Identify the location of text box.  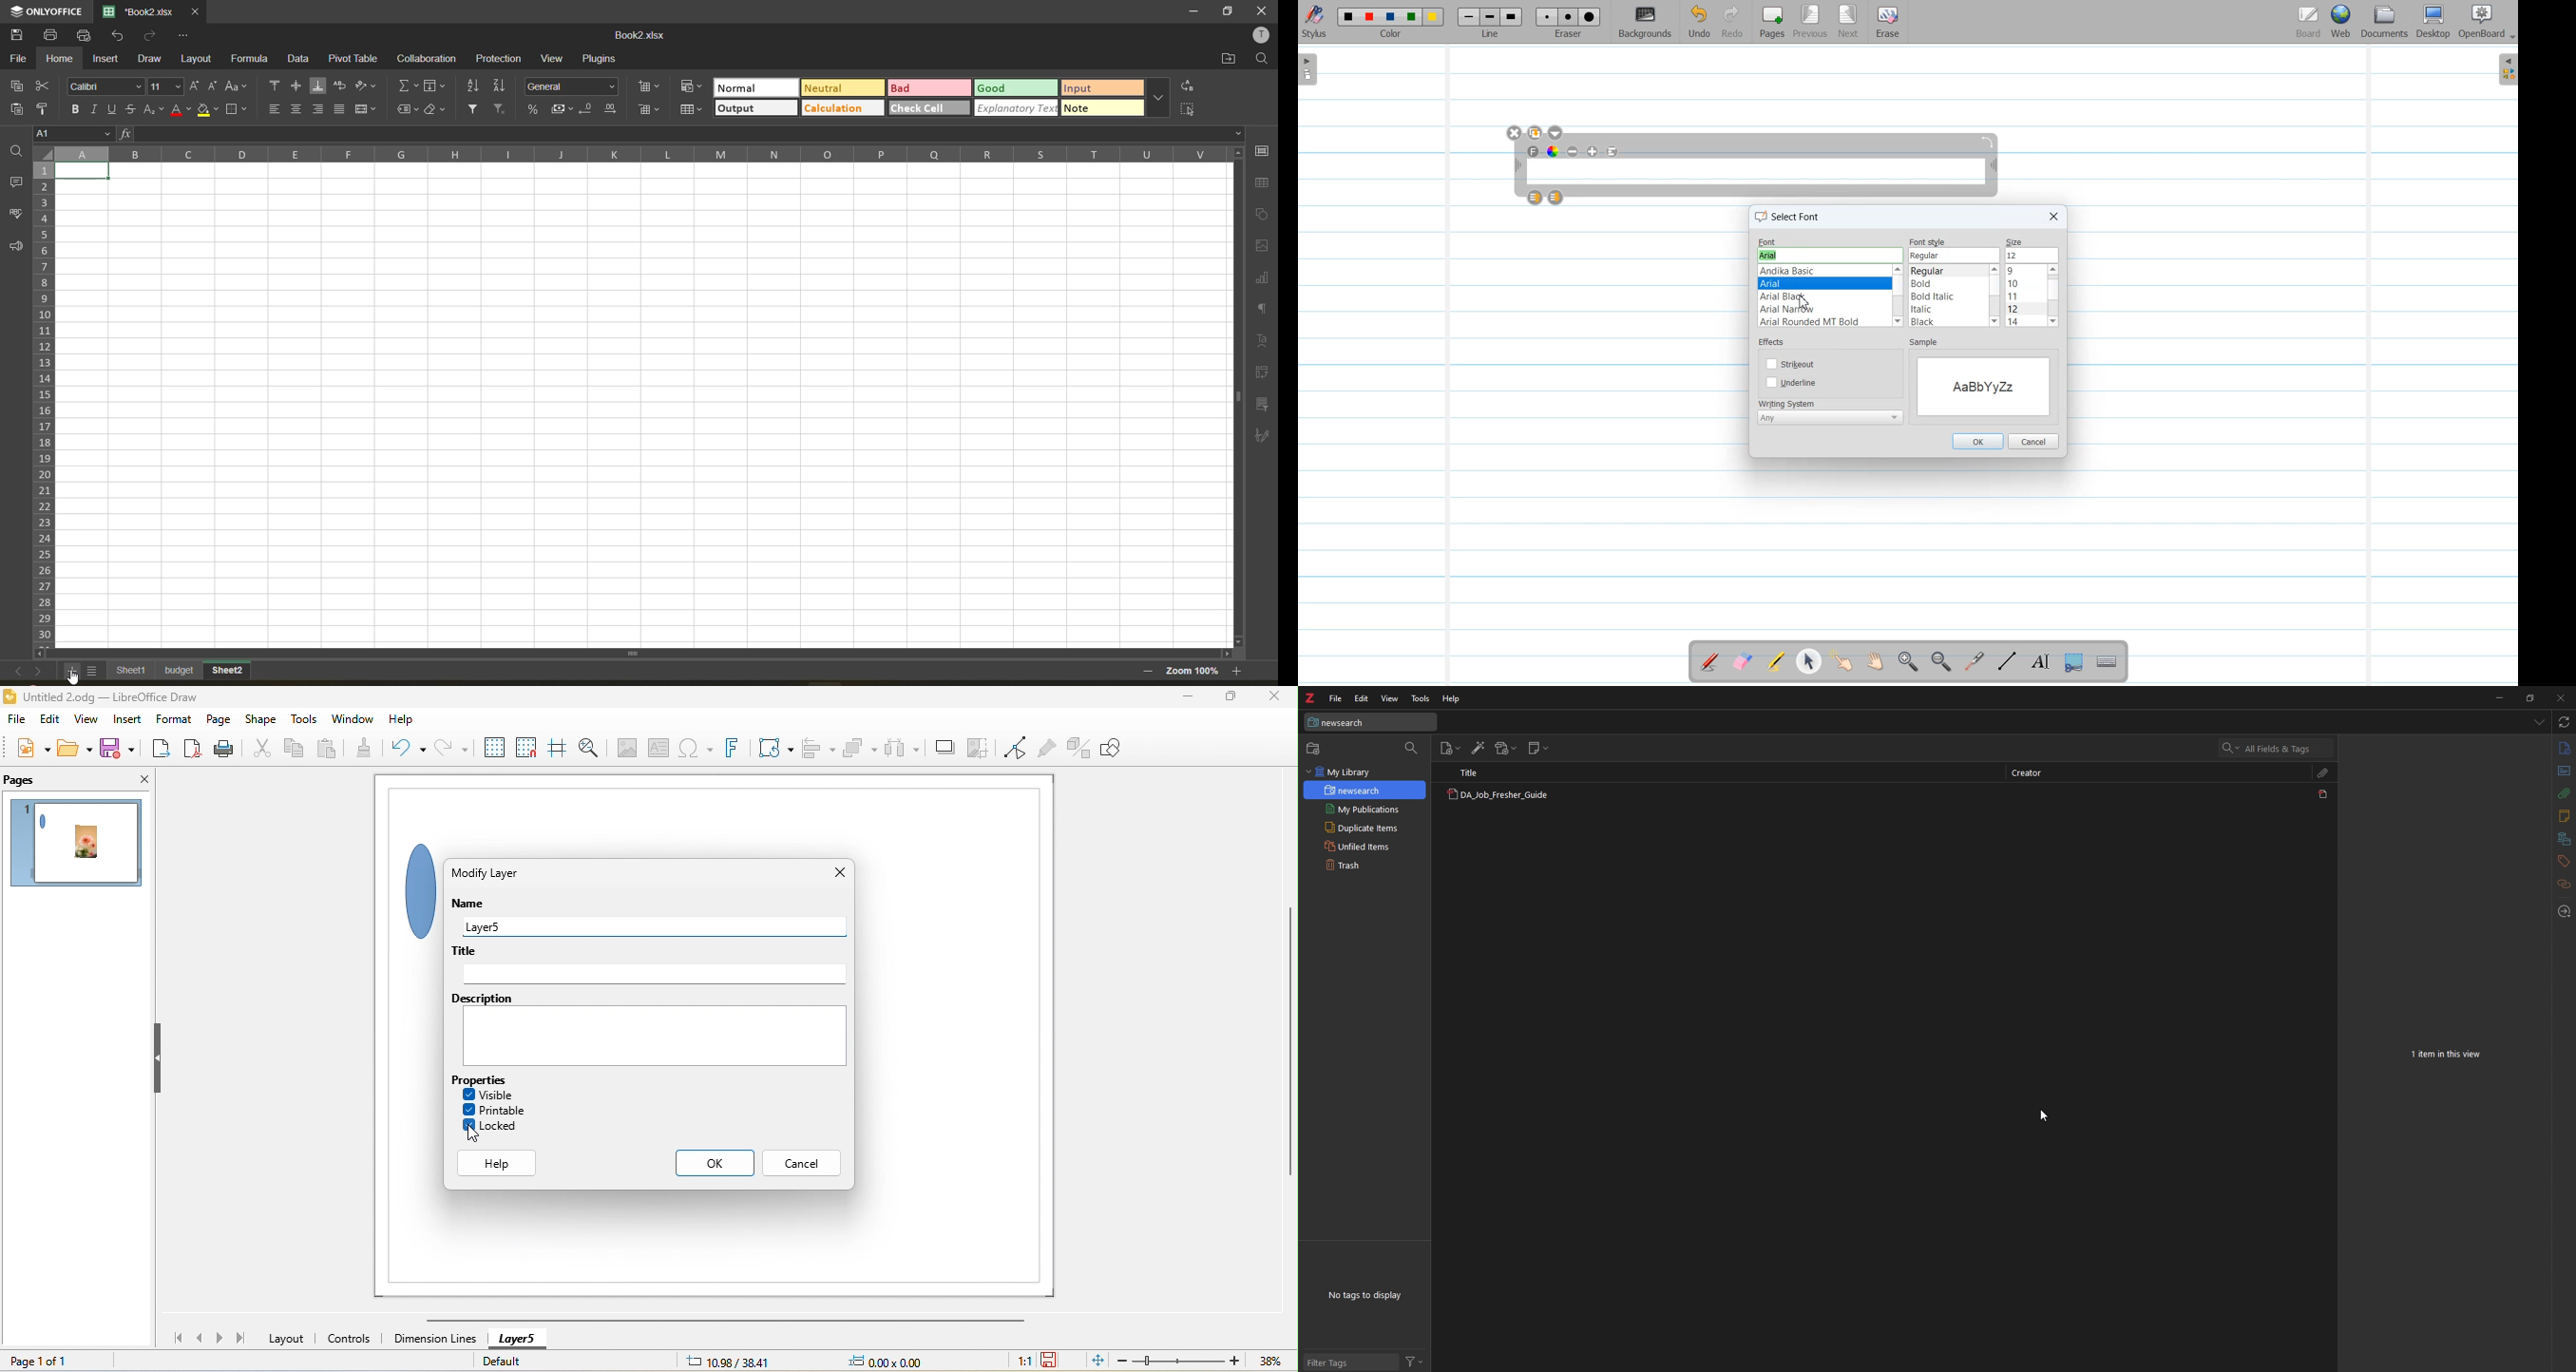
(659, 749).